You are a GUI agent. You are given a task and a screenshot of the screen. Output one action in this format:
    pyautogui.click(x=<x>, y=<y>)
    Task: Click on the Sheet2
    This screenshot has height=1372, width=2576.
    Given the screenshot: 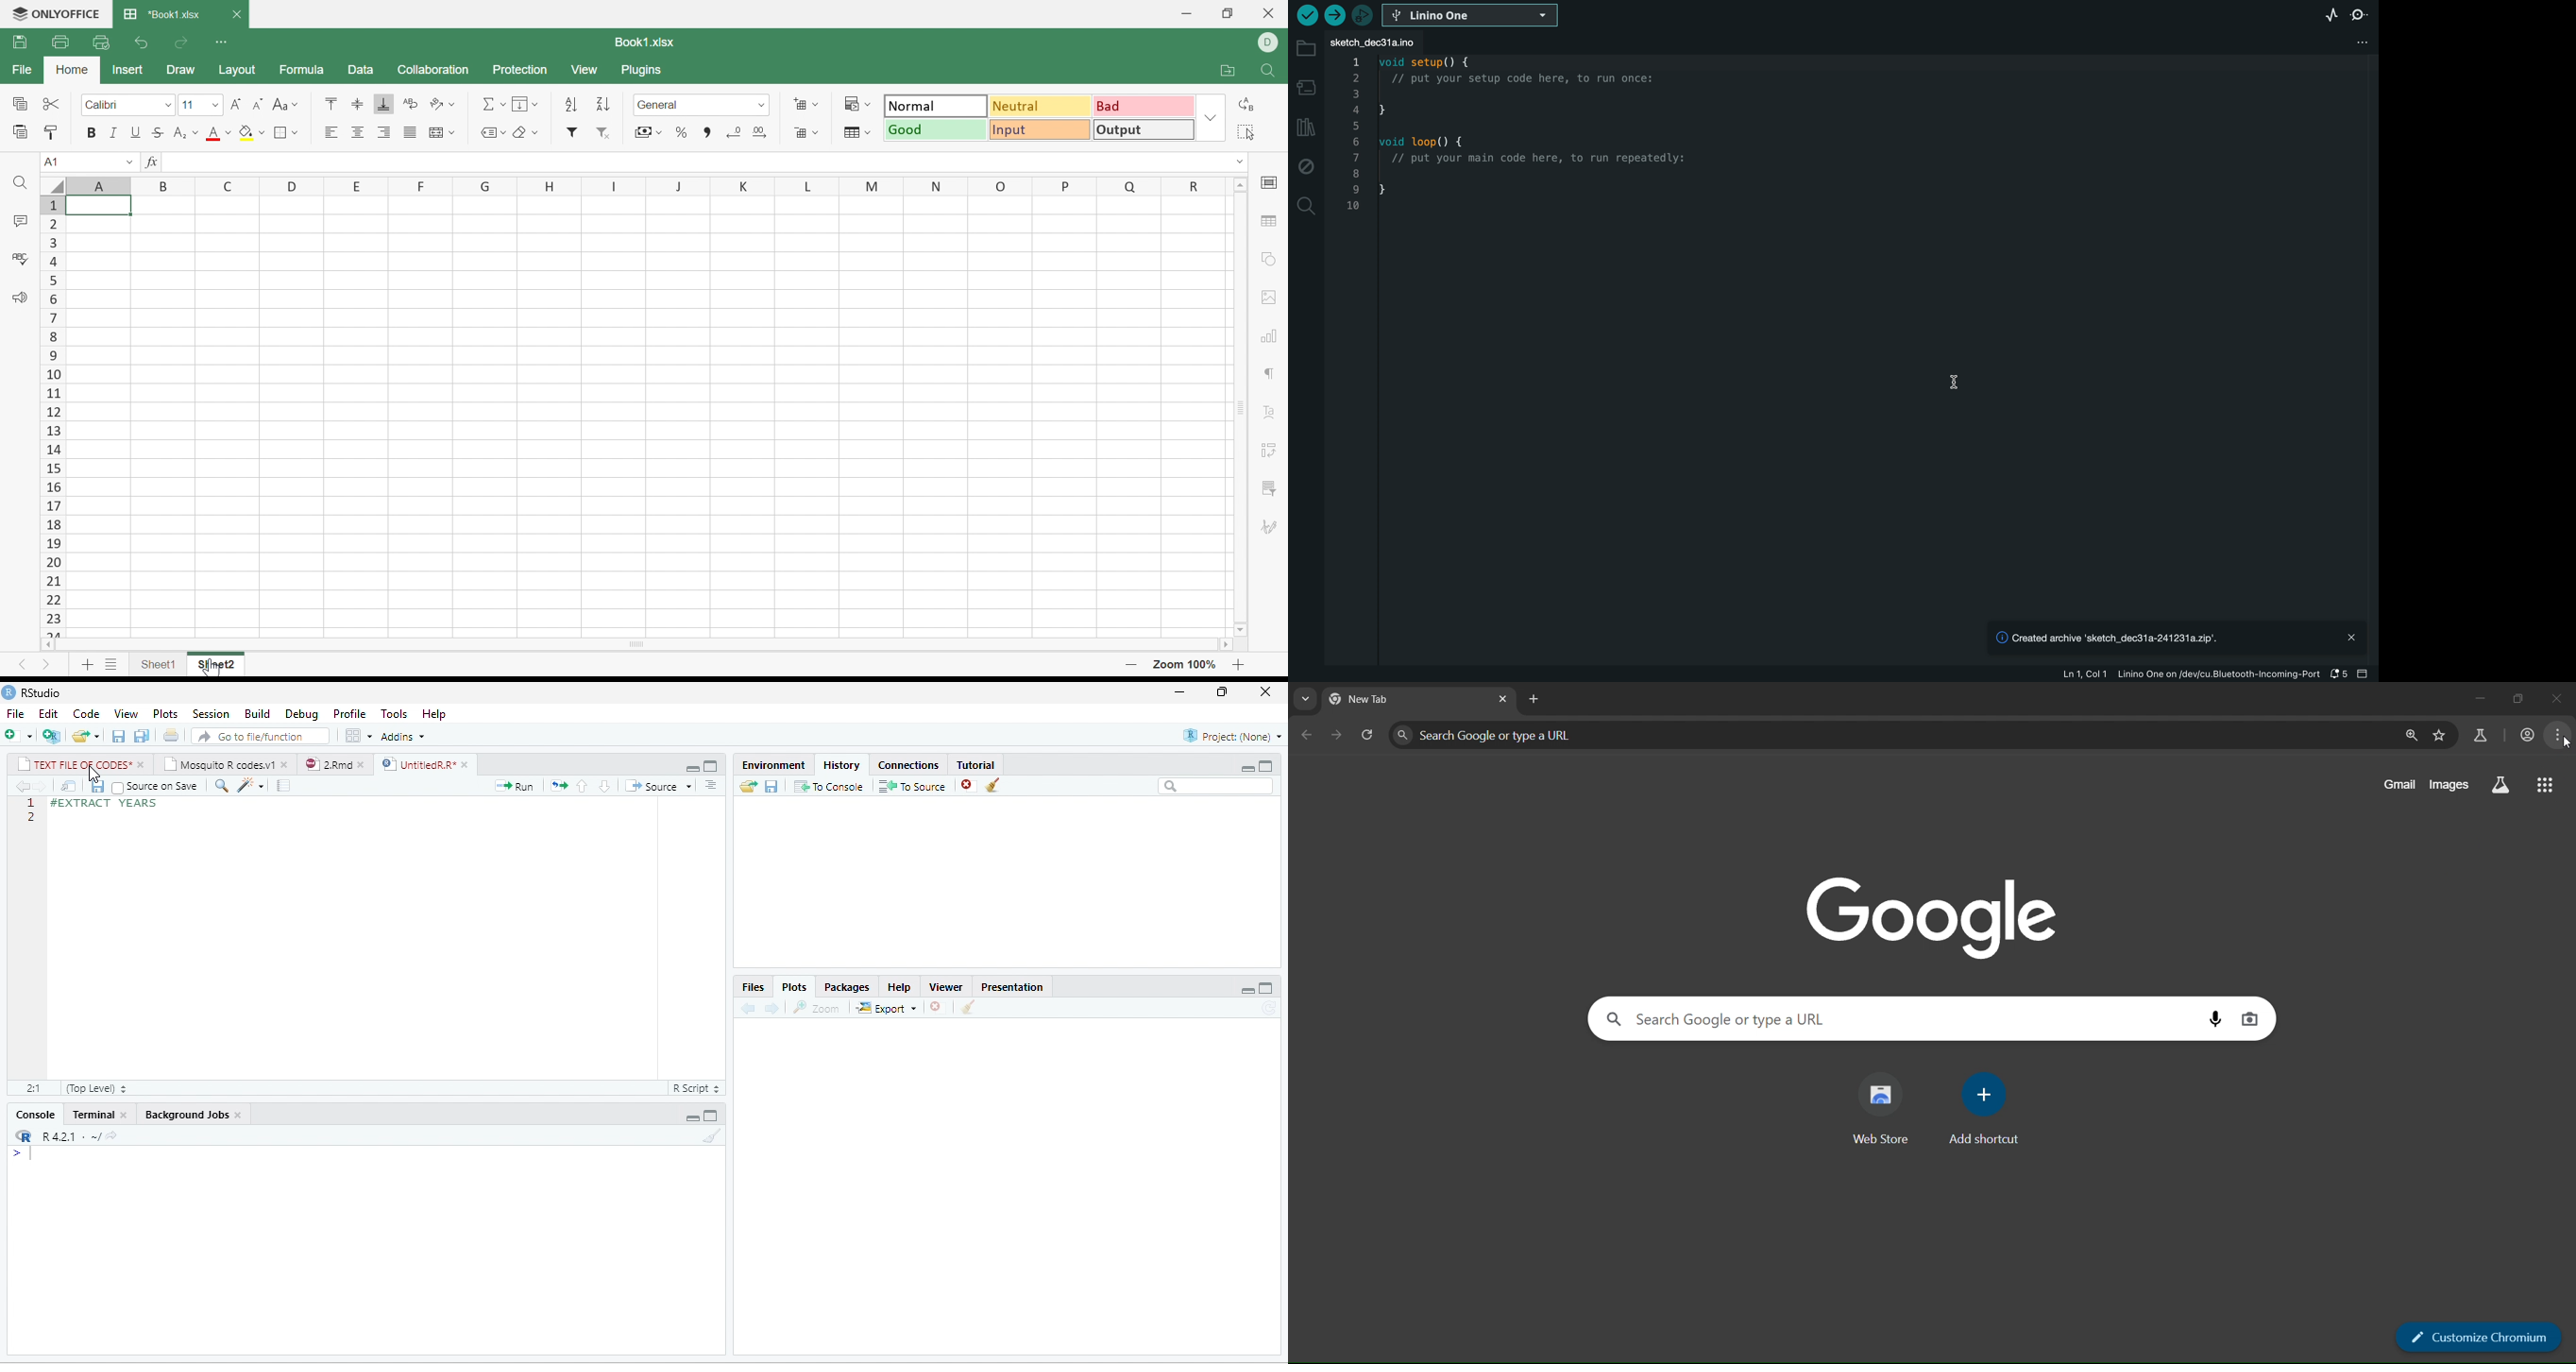 What is the action you would take?
    pyautogui.click(x=217, y=664)
    